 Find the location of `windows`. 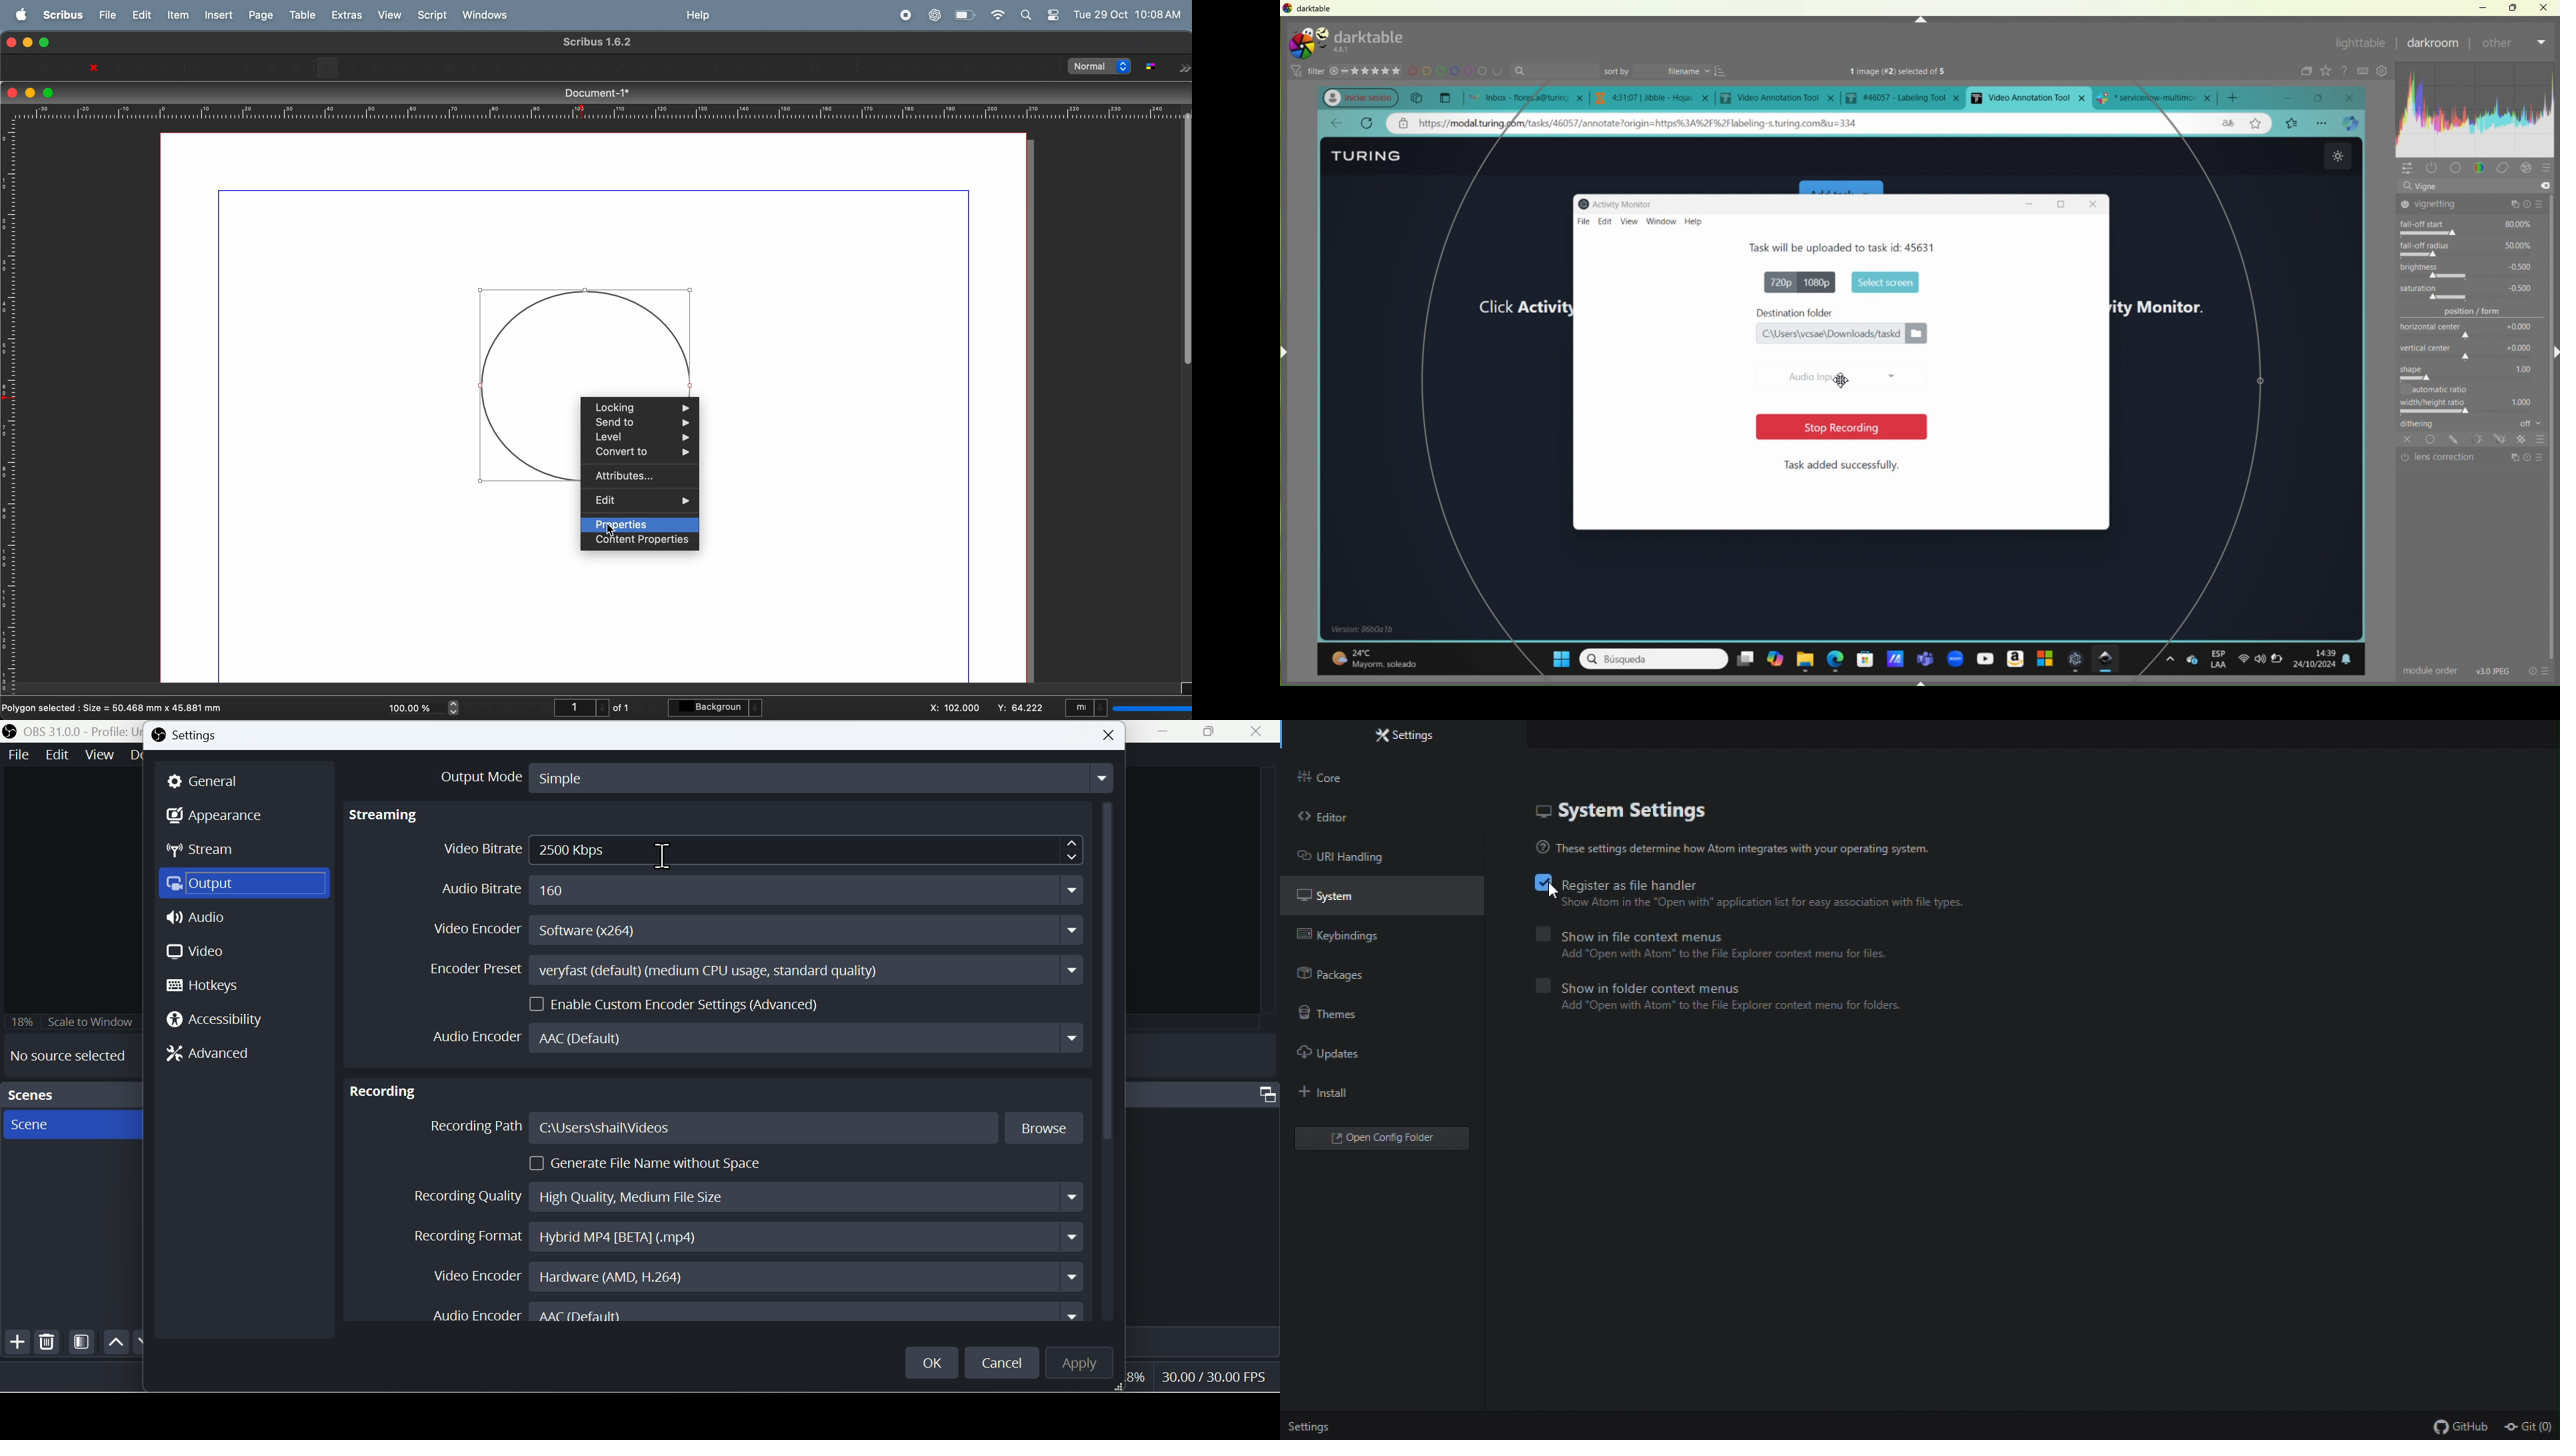

windows is located at coordinates (2042, 660).